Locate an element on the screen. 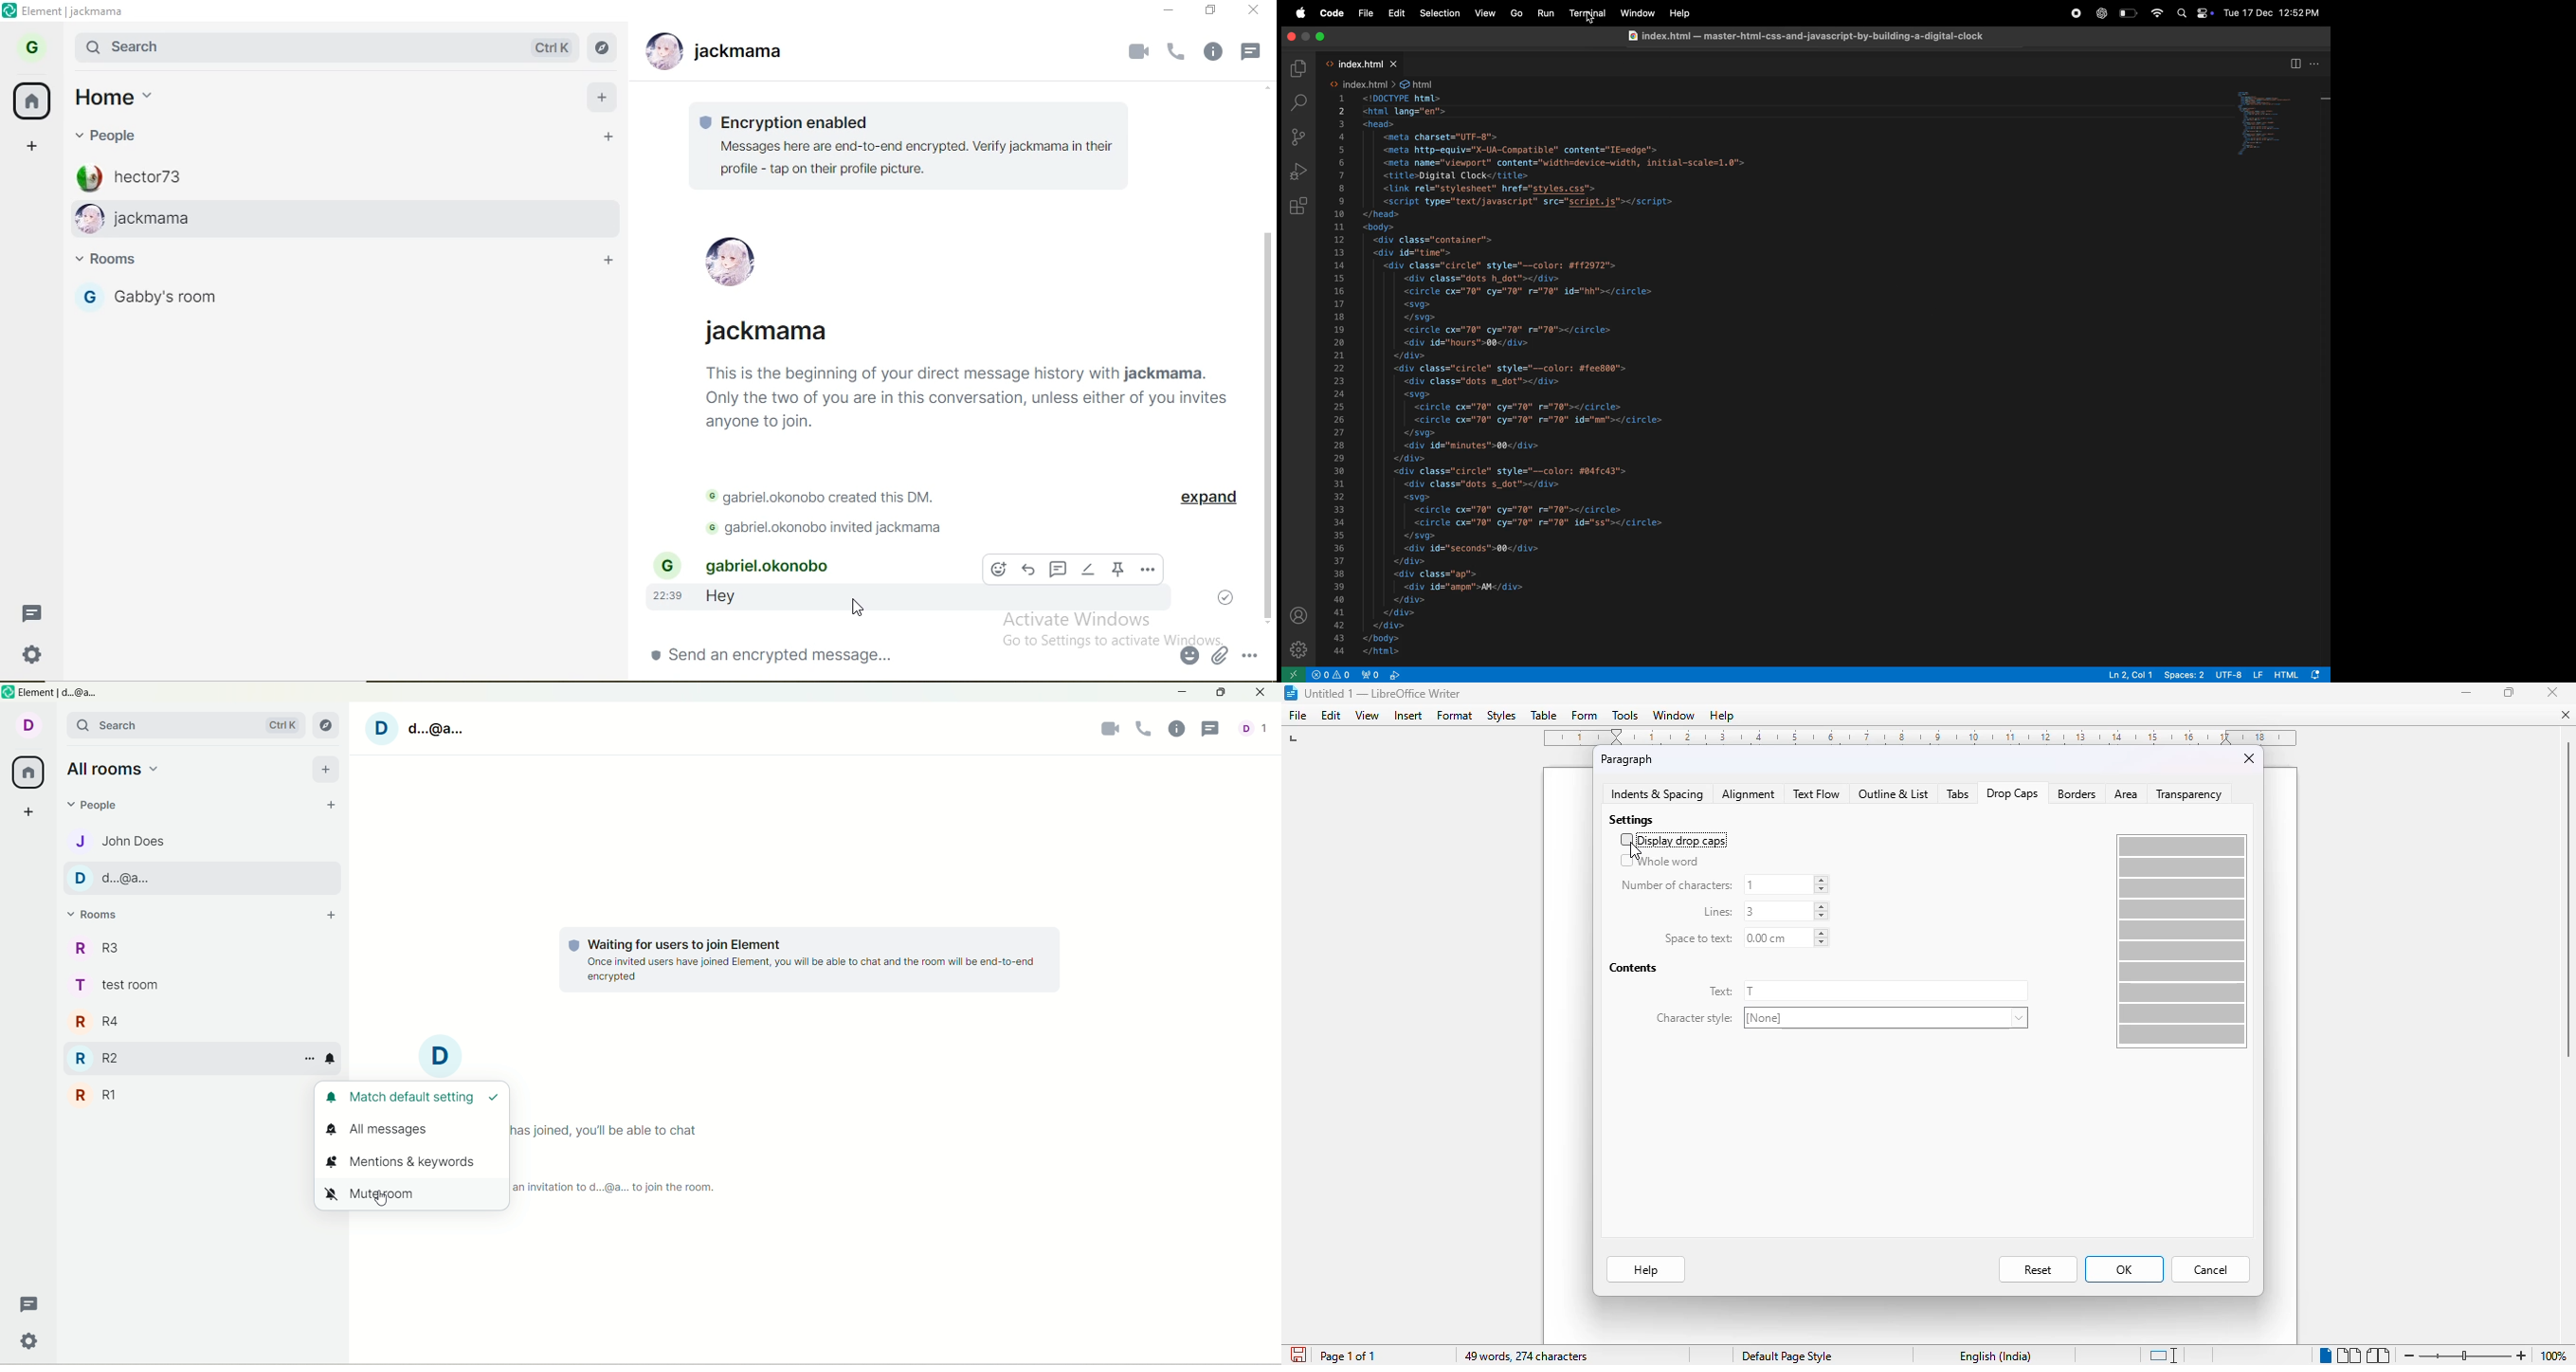 This screenshot has height=1372, width=2576. create a space is located at coordinates (29, 811).